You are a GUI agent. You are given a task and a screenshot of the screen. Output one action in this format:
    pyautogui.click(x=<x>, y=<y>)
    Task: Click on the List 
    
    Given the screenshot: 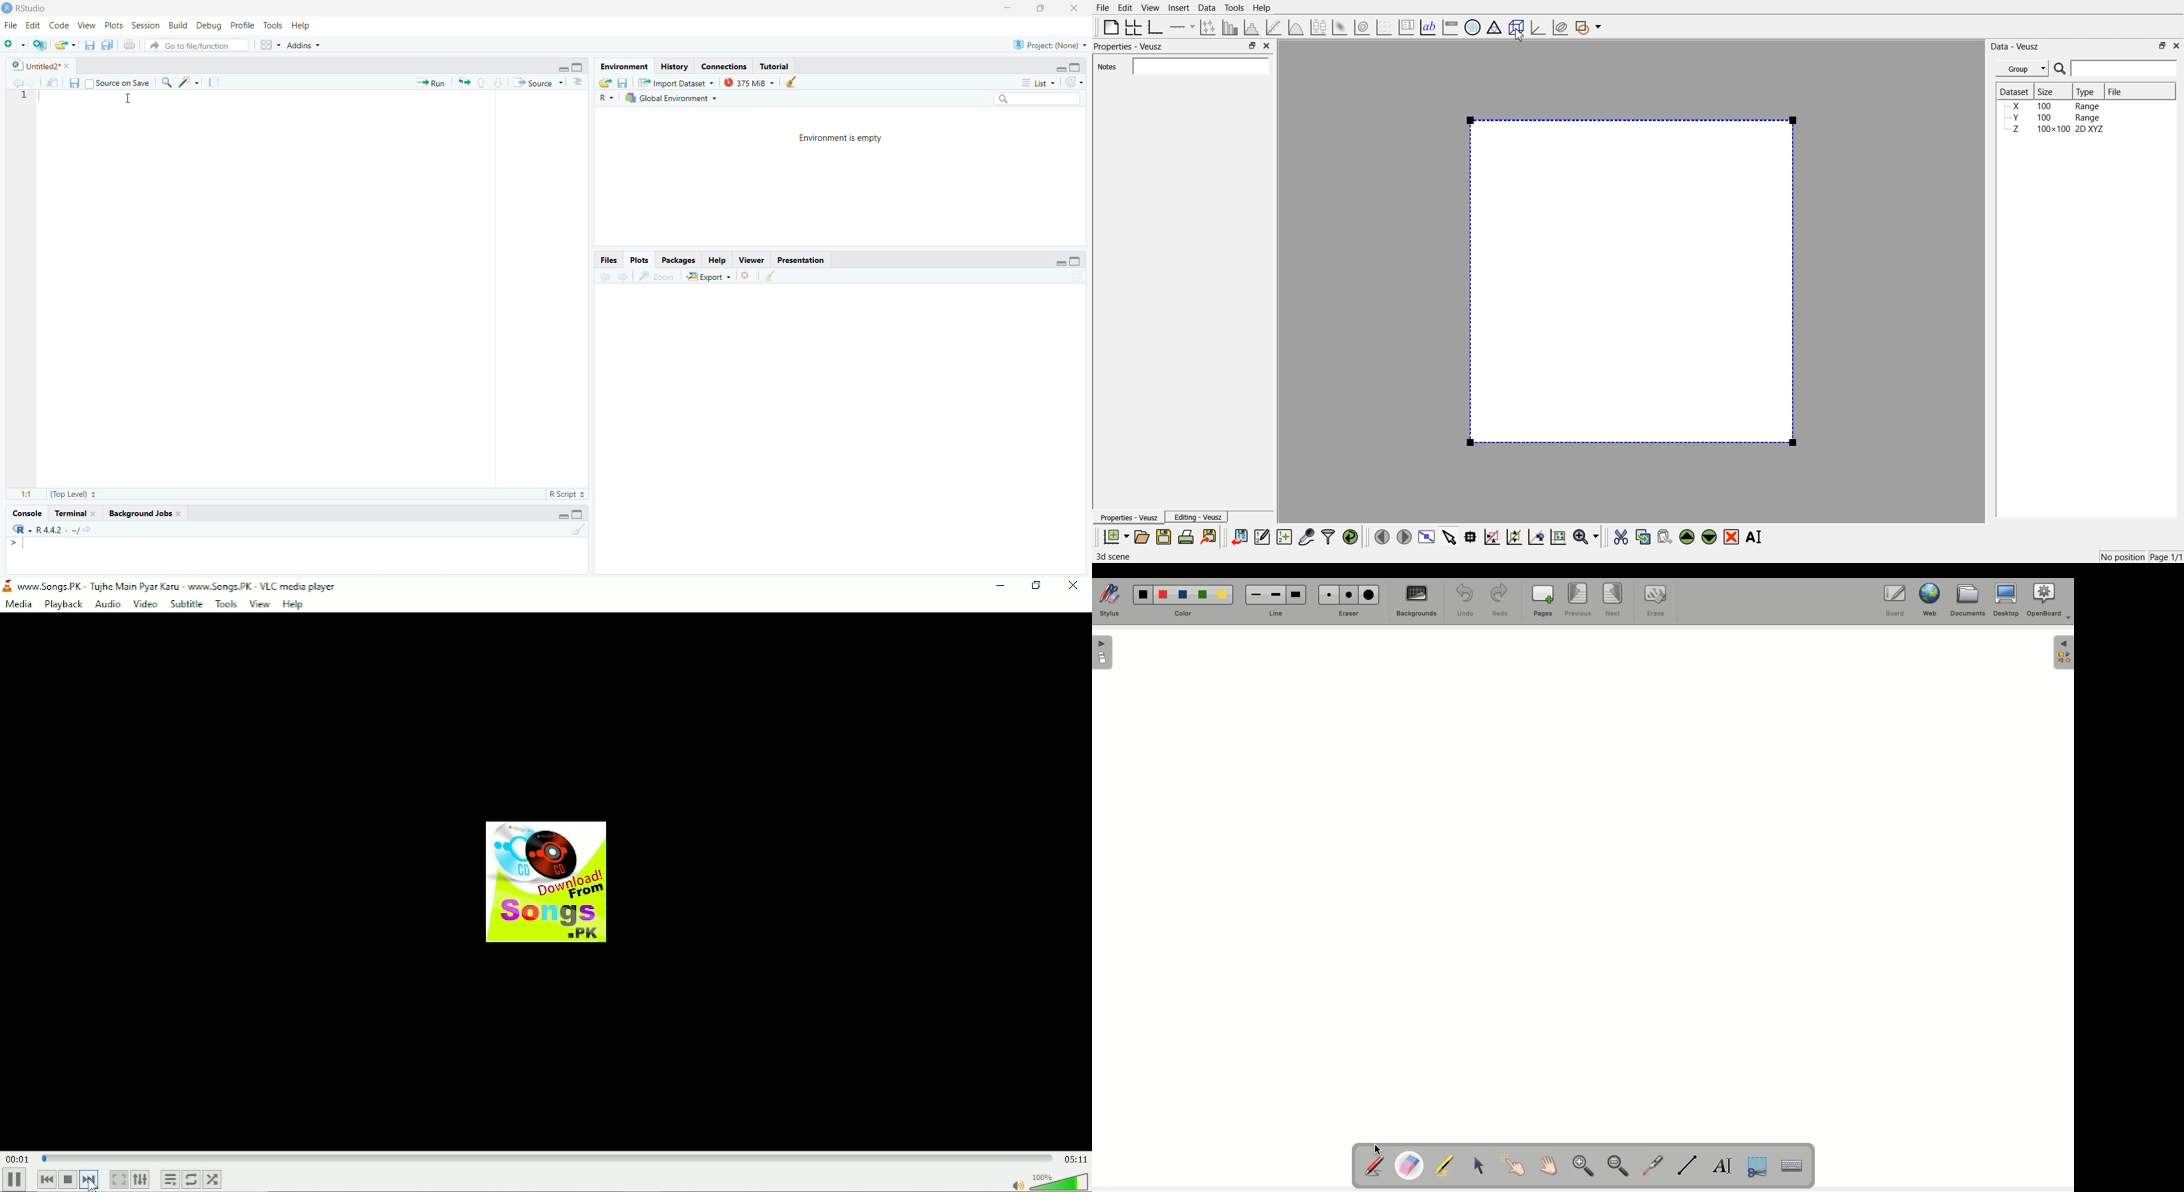 What is the action you would take?
    pyautogui.click(x=1035, y=82)
    